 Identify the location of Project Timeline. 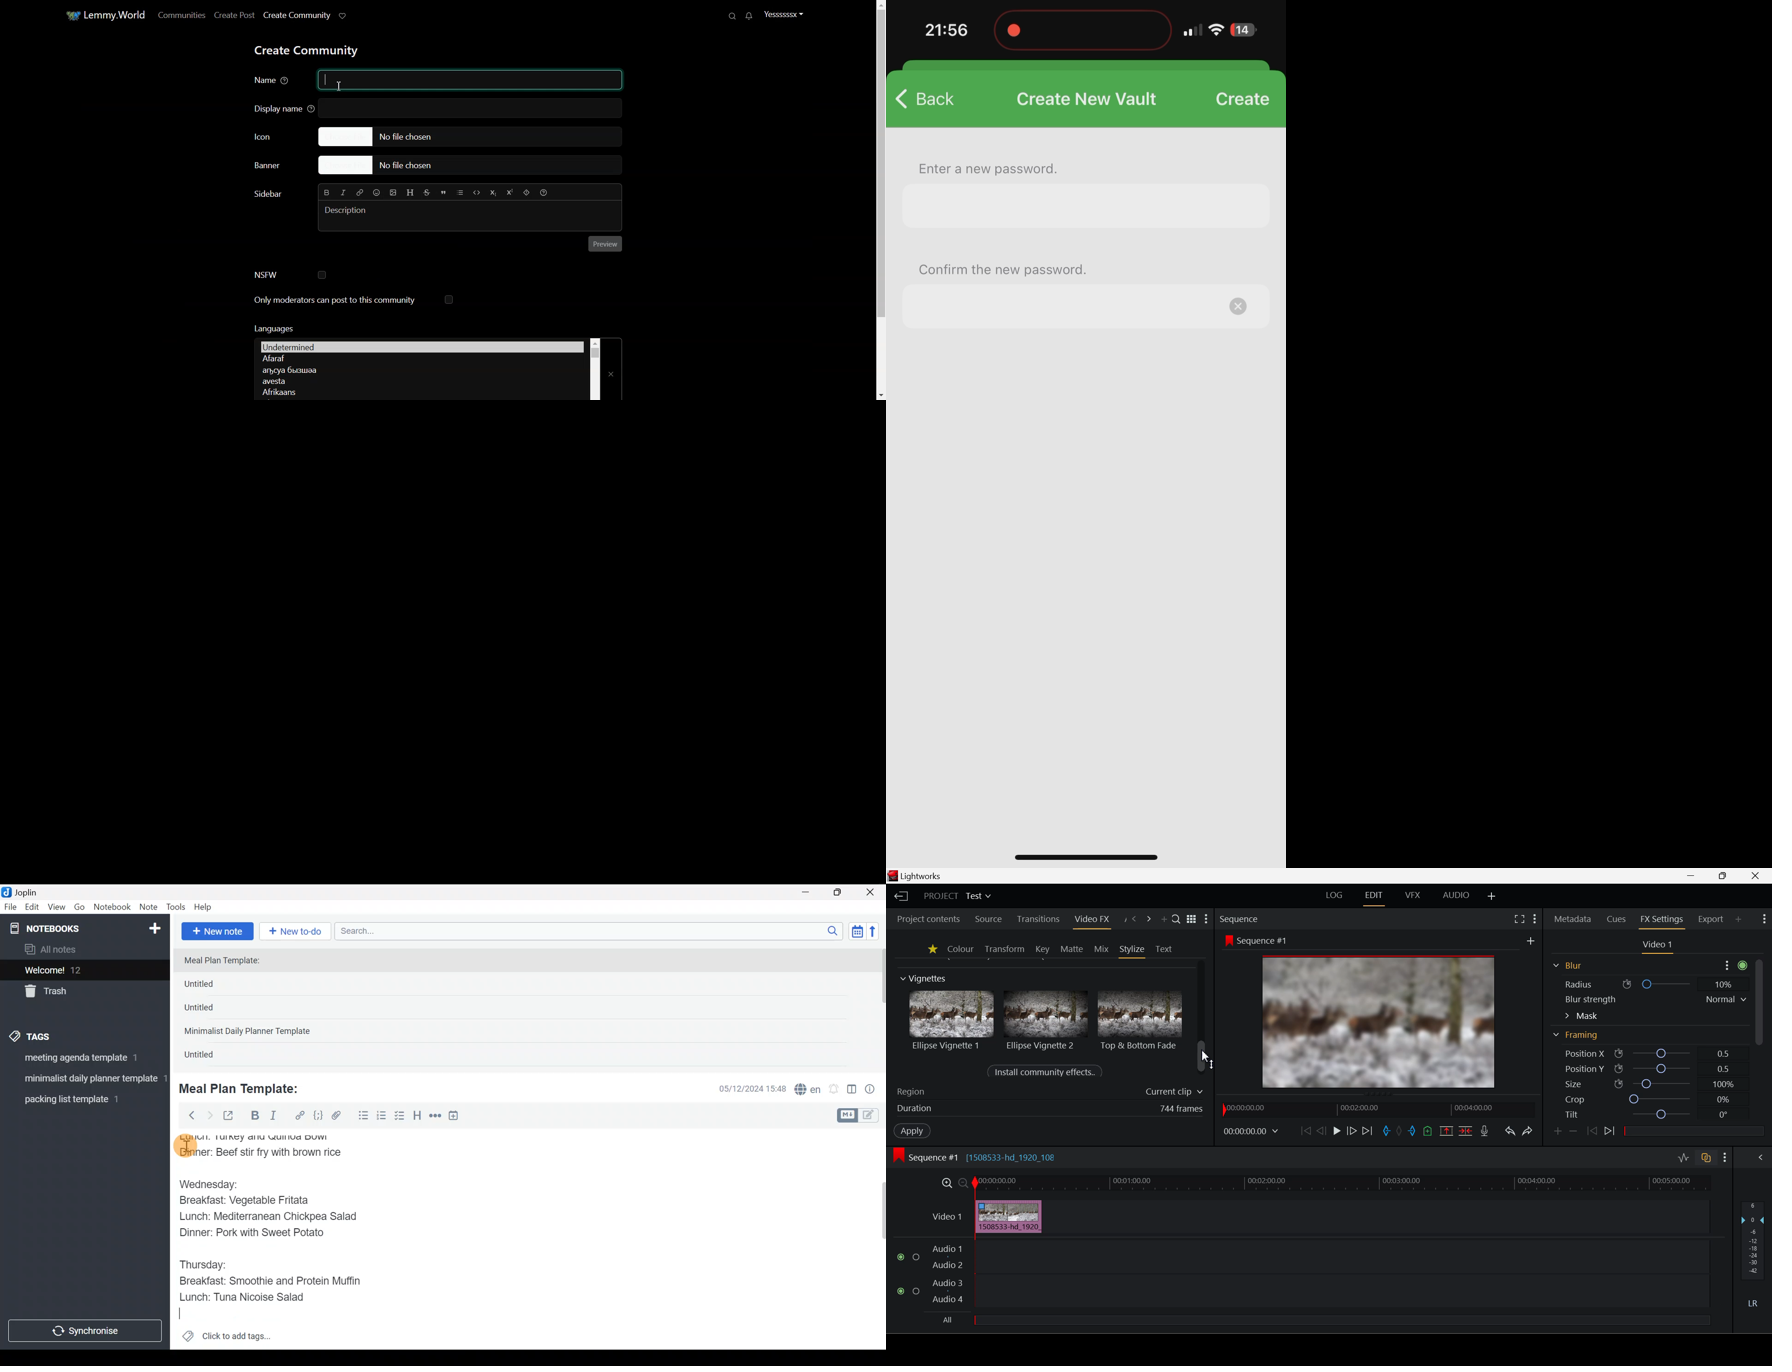
(1342, 1184).